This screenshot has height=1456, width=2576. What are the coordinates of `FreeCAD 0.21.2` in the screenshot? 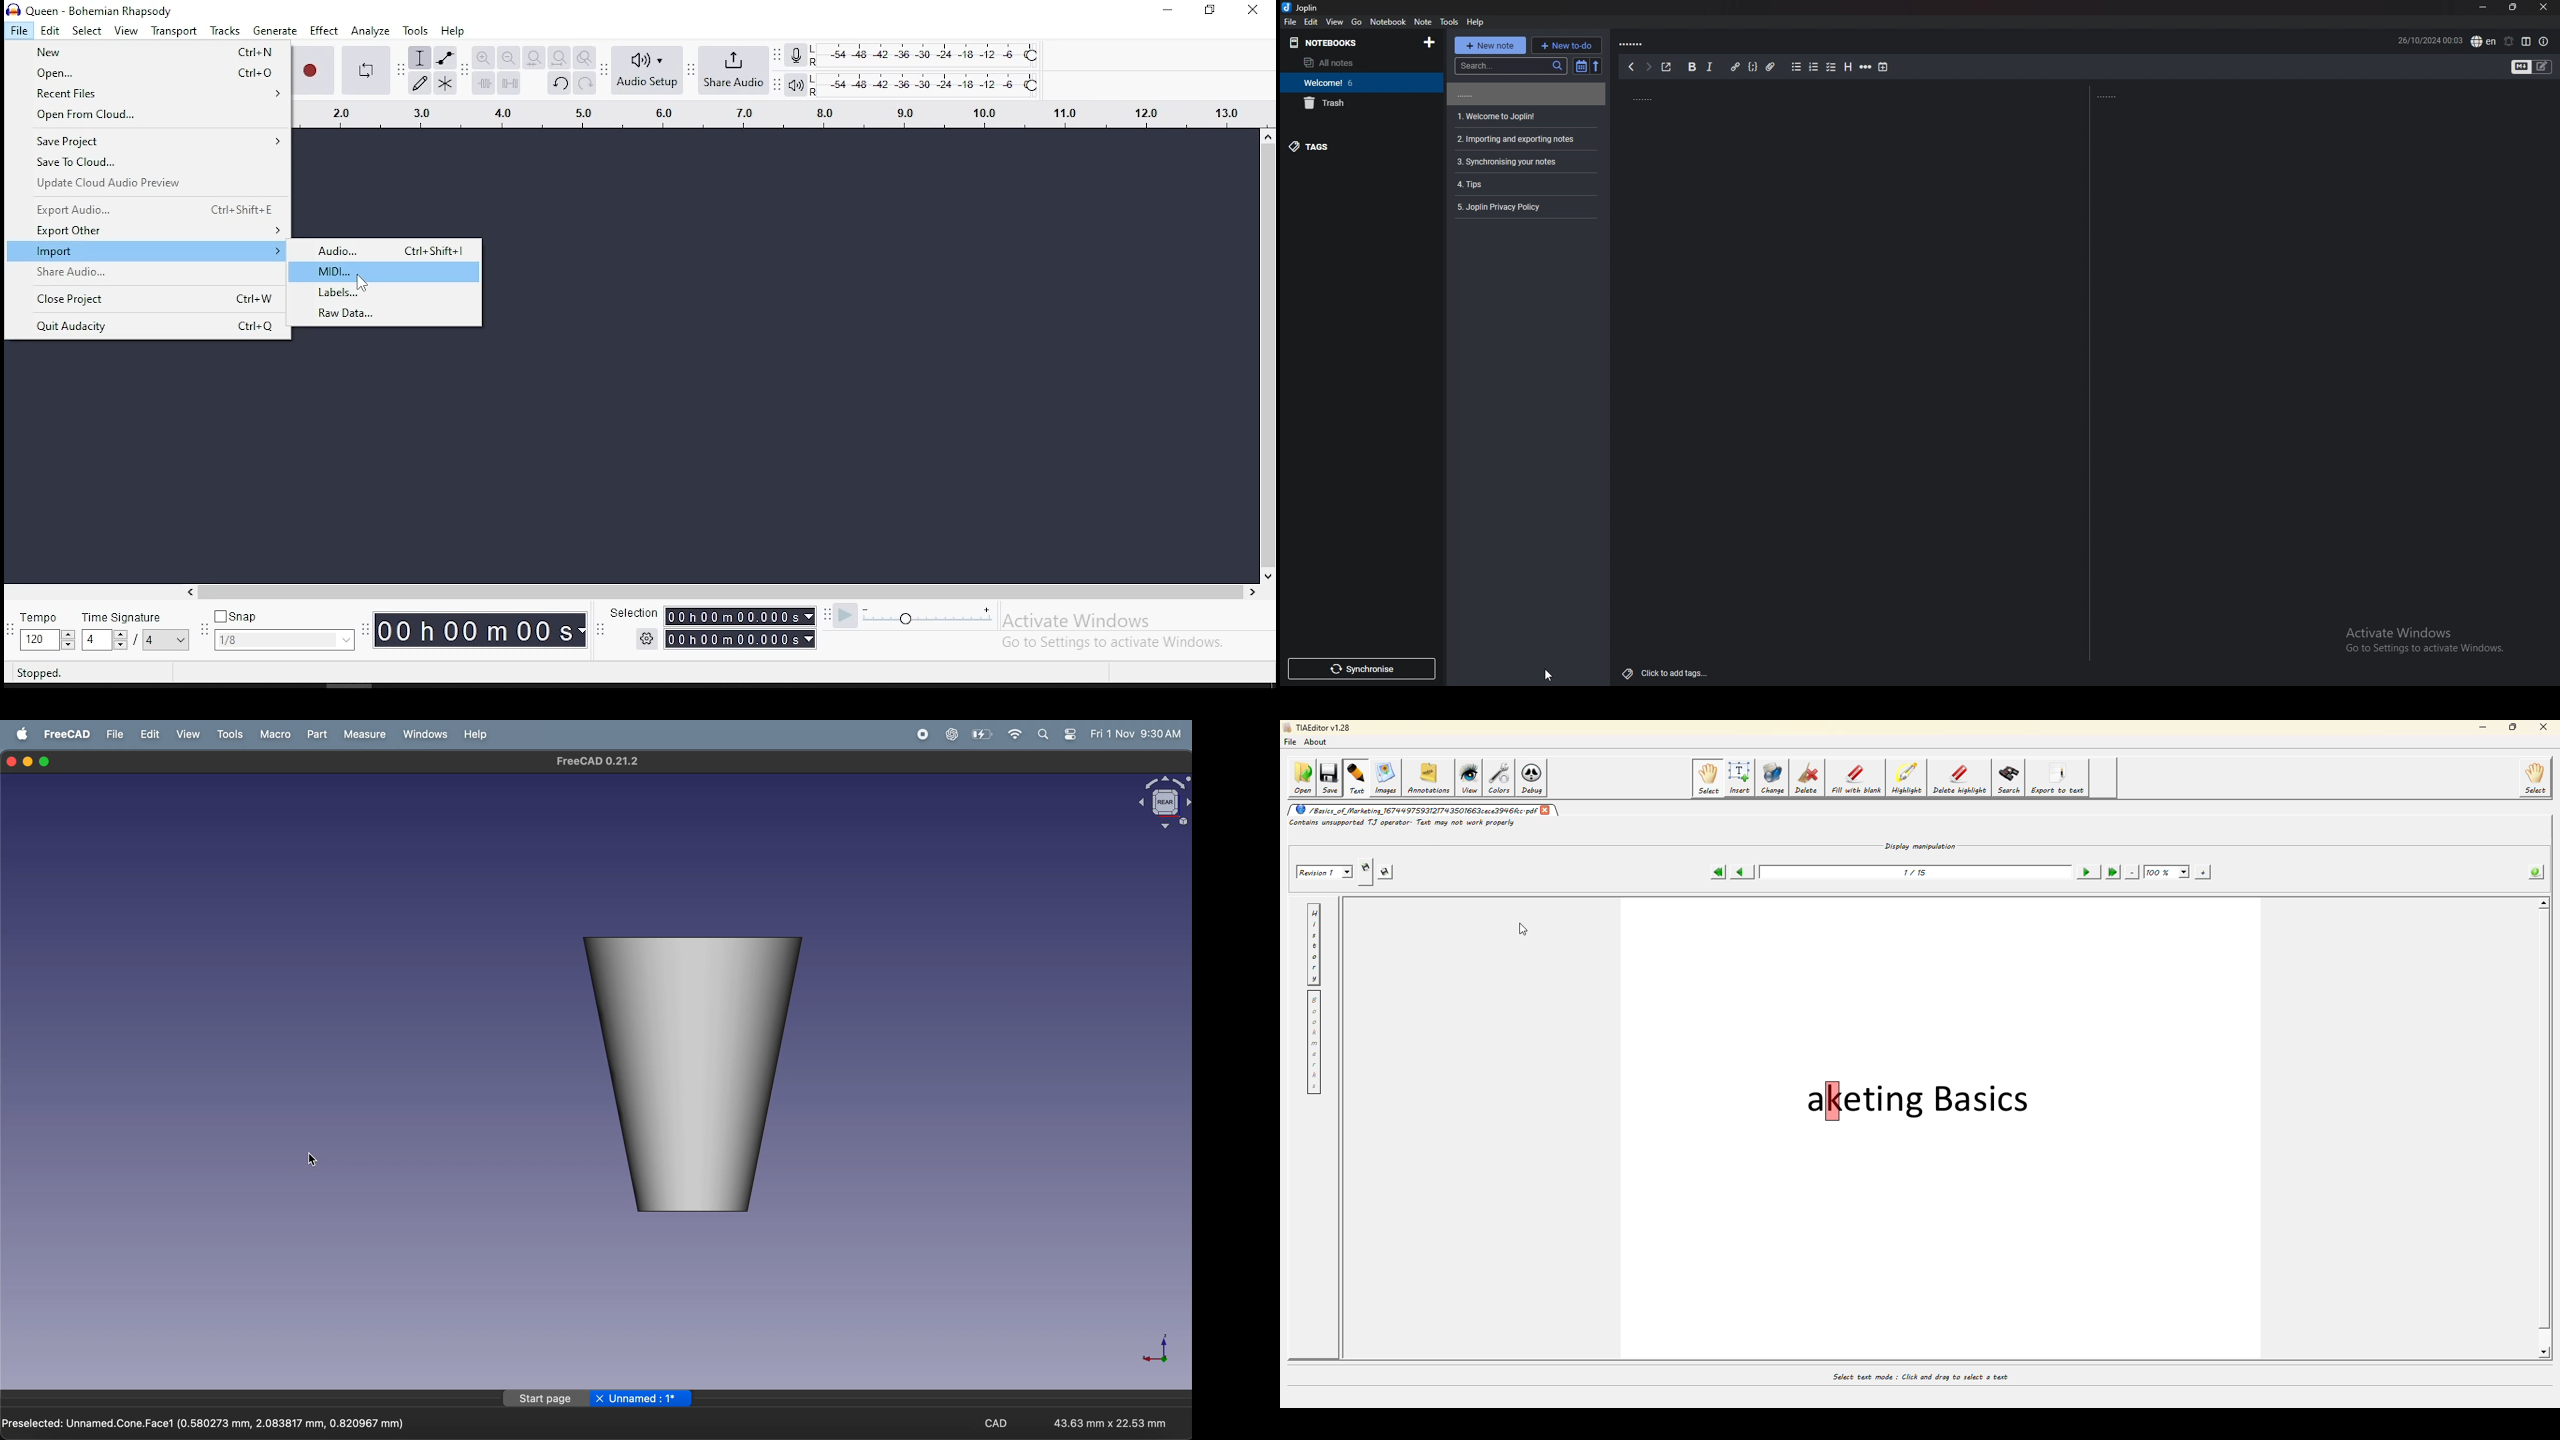 It's located at (595, 761).